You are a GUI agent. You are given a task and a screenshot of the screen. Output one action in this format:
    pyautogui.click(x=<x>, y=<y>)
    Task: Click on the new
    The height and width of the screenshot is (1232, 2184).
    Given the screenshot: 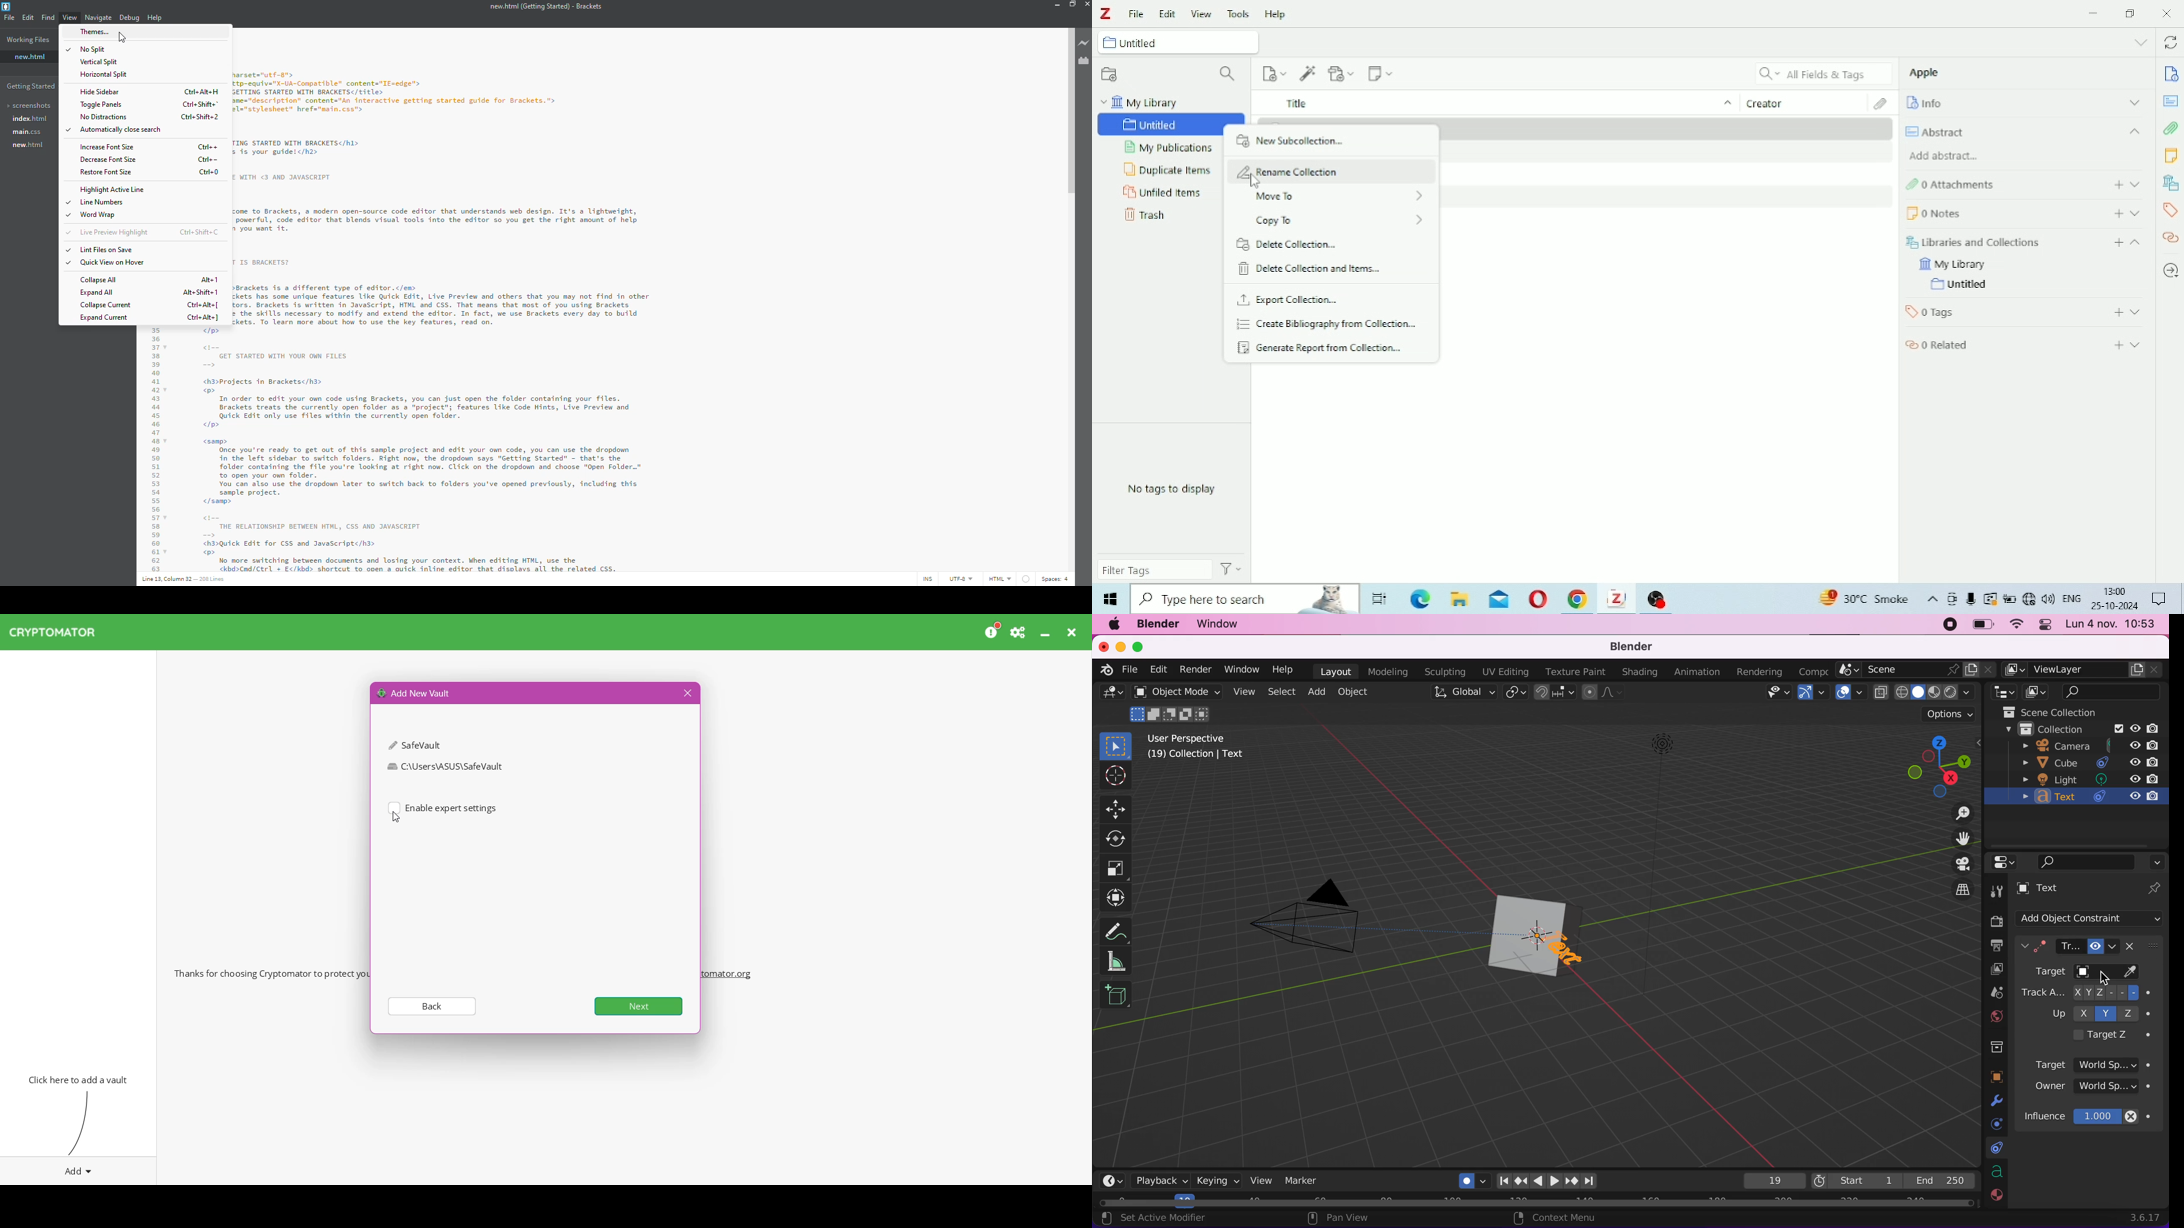 What is the action you would take?
    pyautogui.click(x=26, y=146)
    